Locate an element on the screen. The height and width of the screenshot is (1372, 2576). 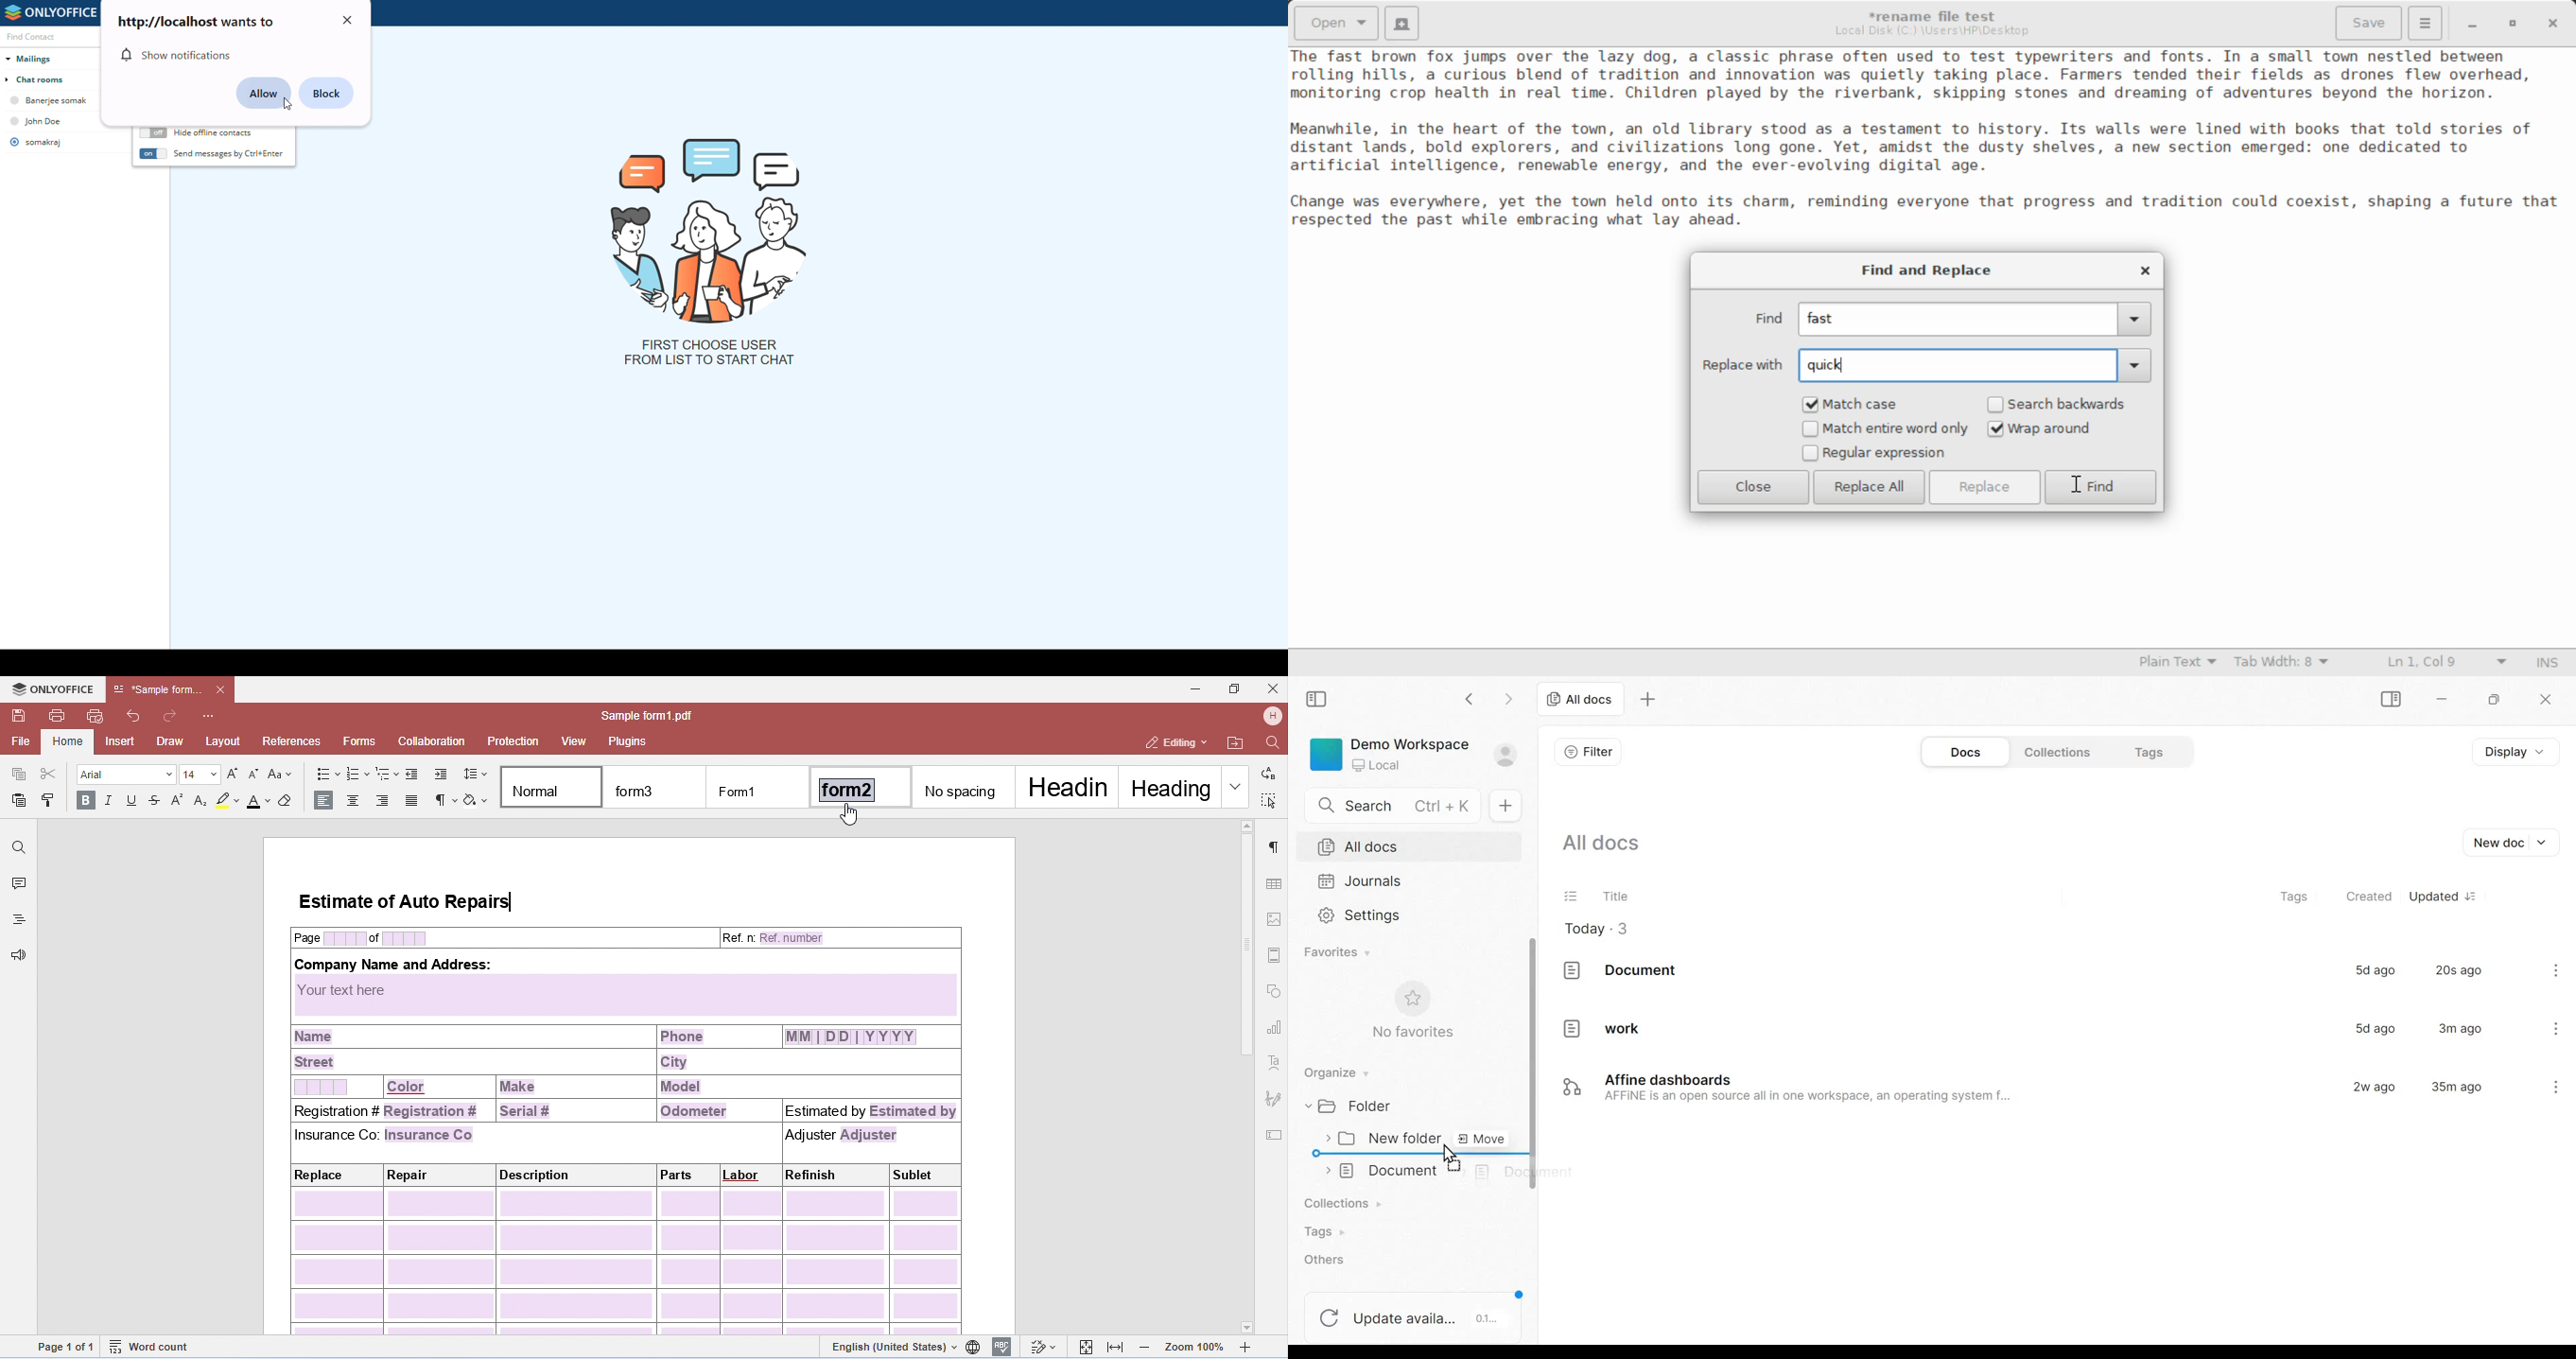
Title is located at coordinates (1615, 895).